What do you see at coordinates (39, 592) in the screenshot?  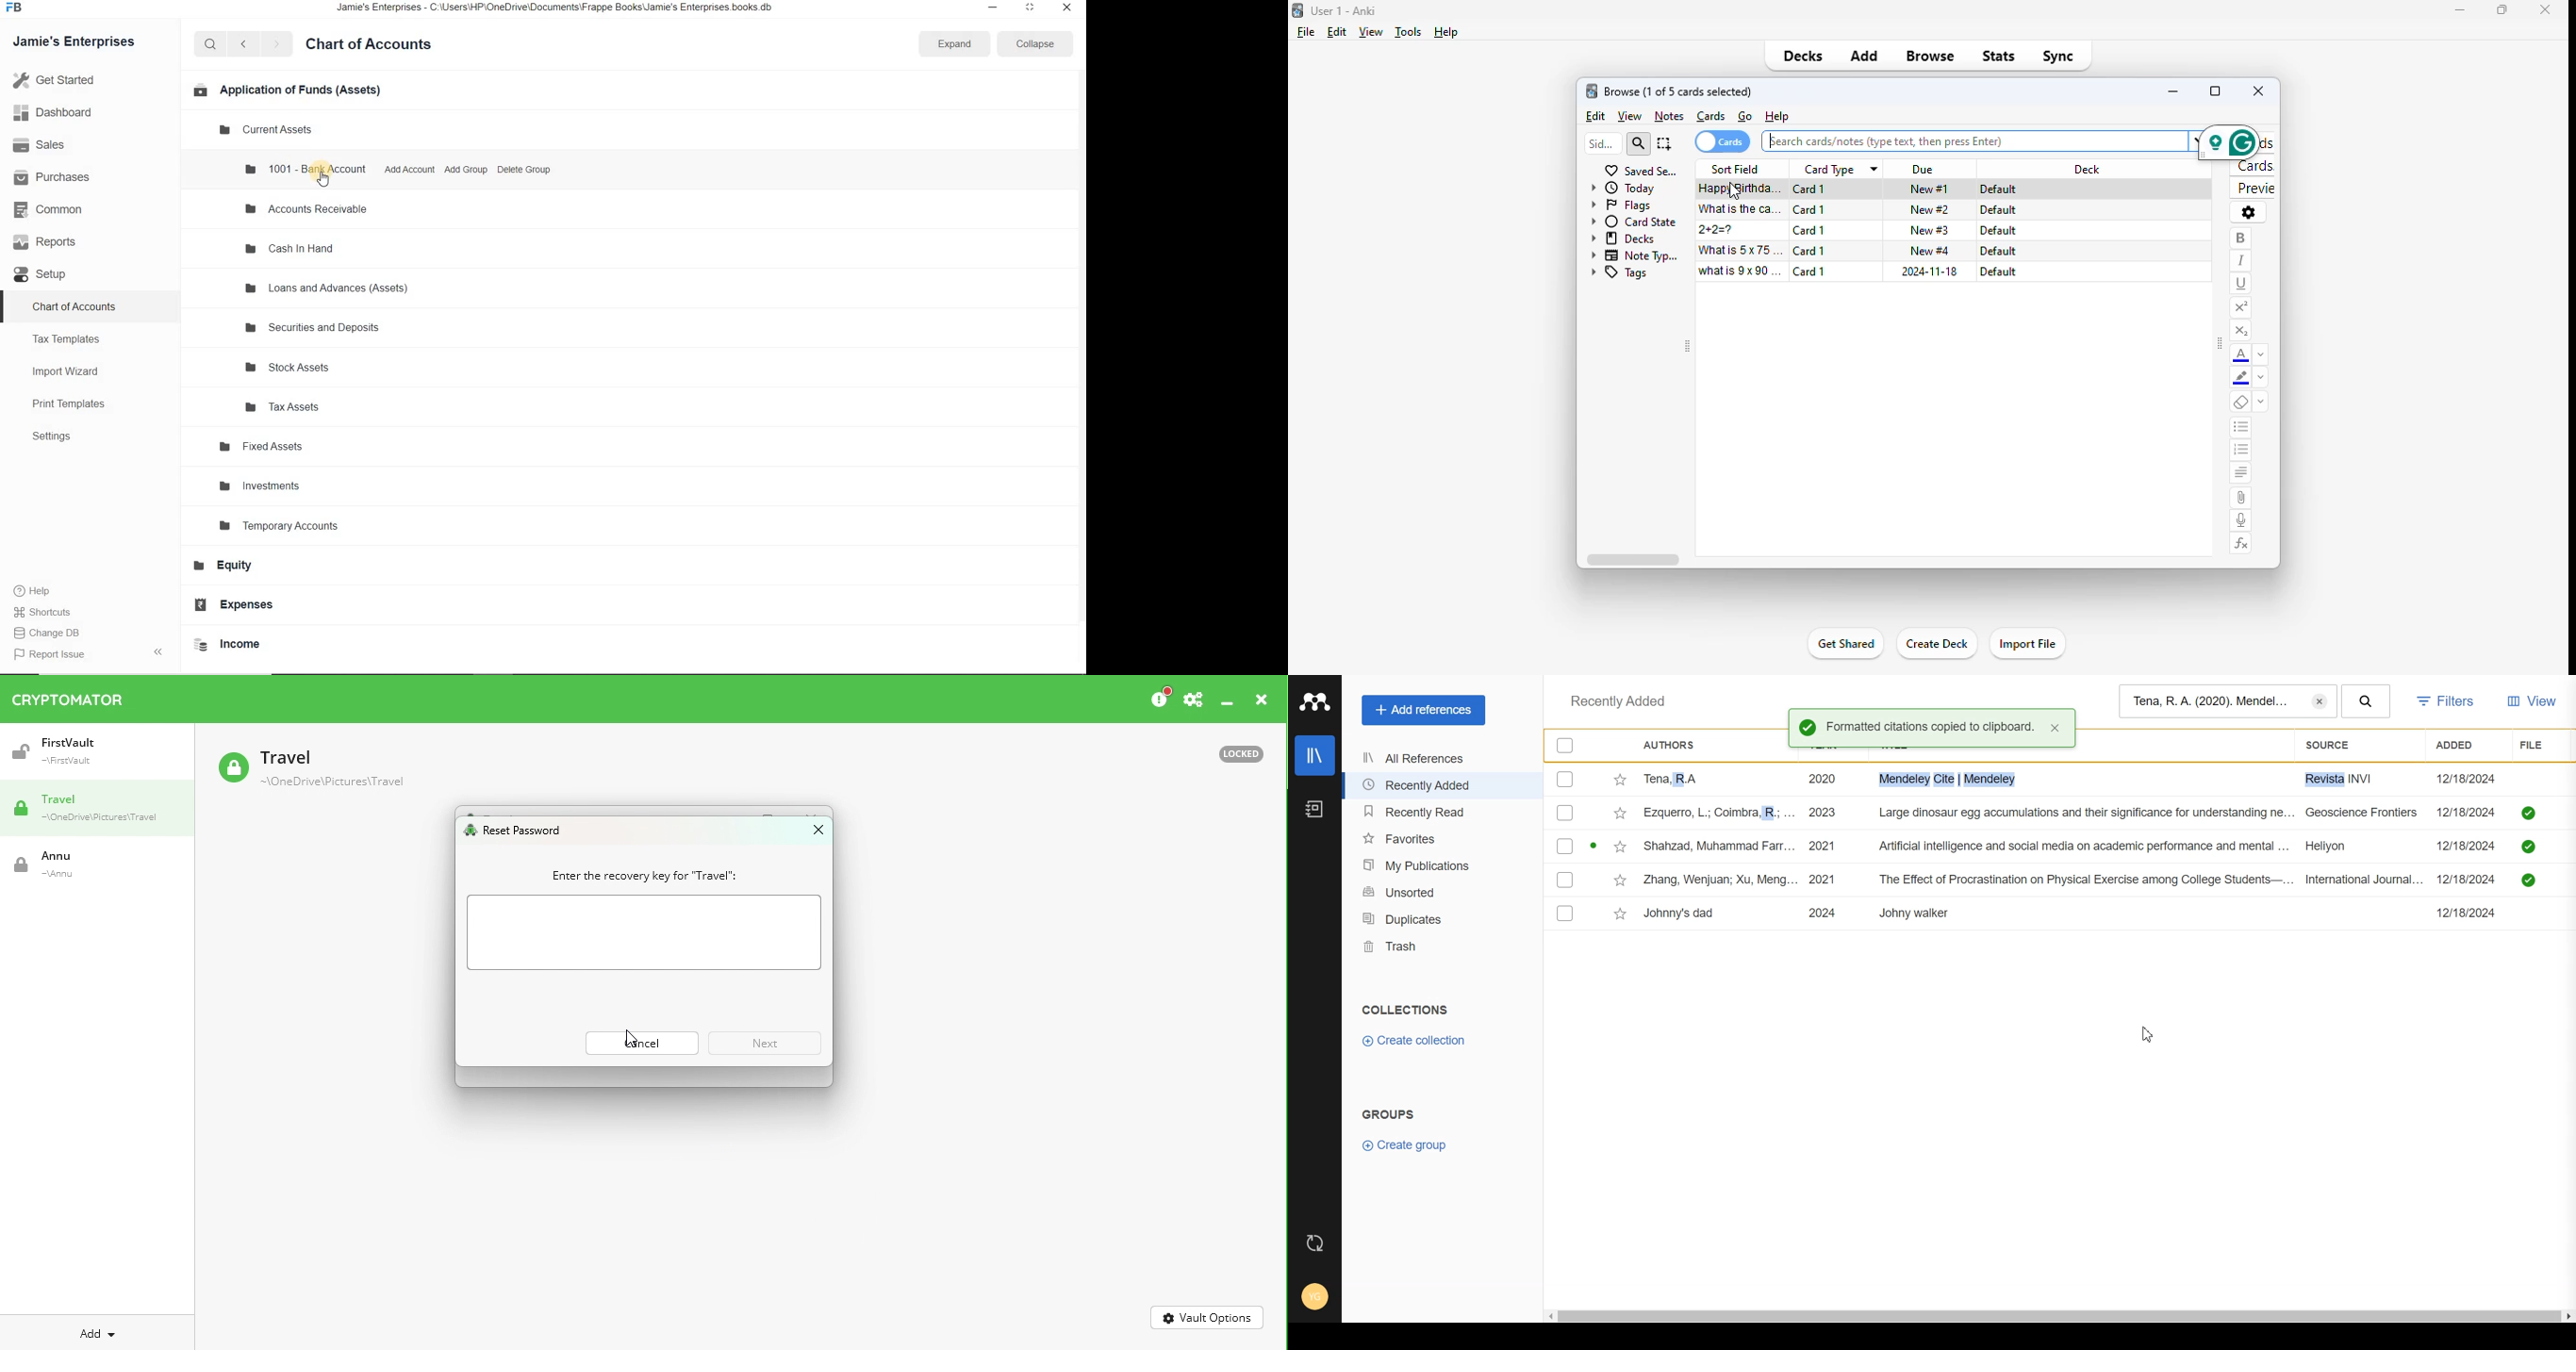 I see `Help` at bounding box center [39, 592].